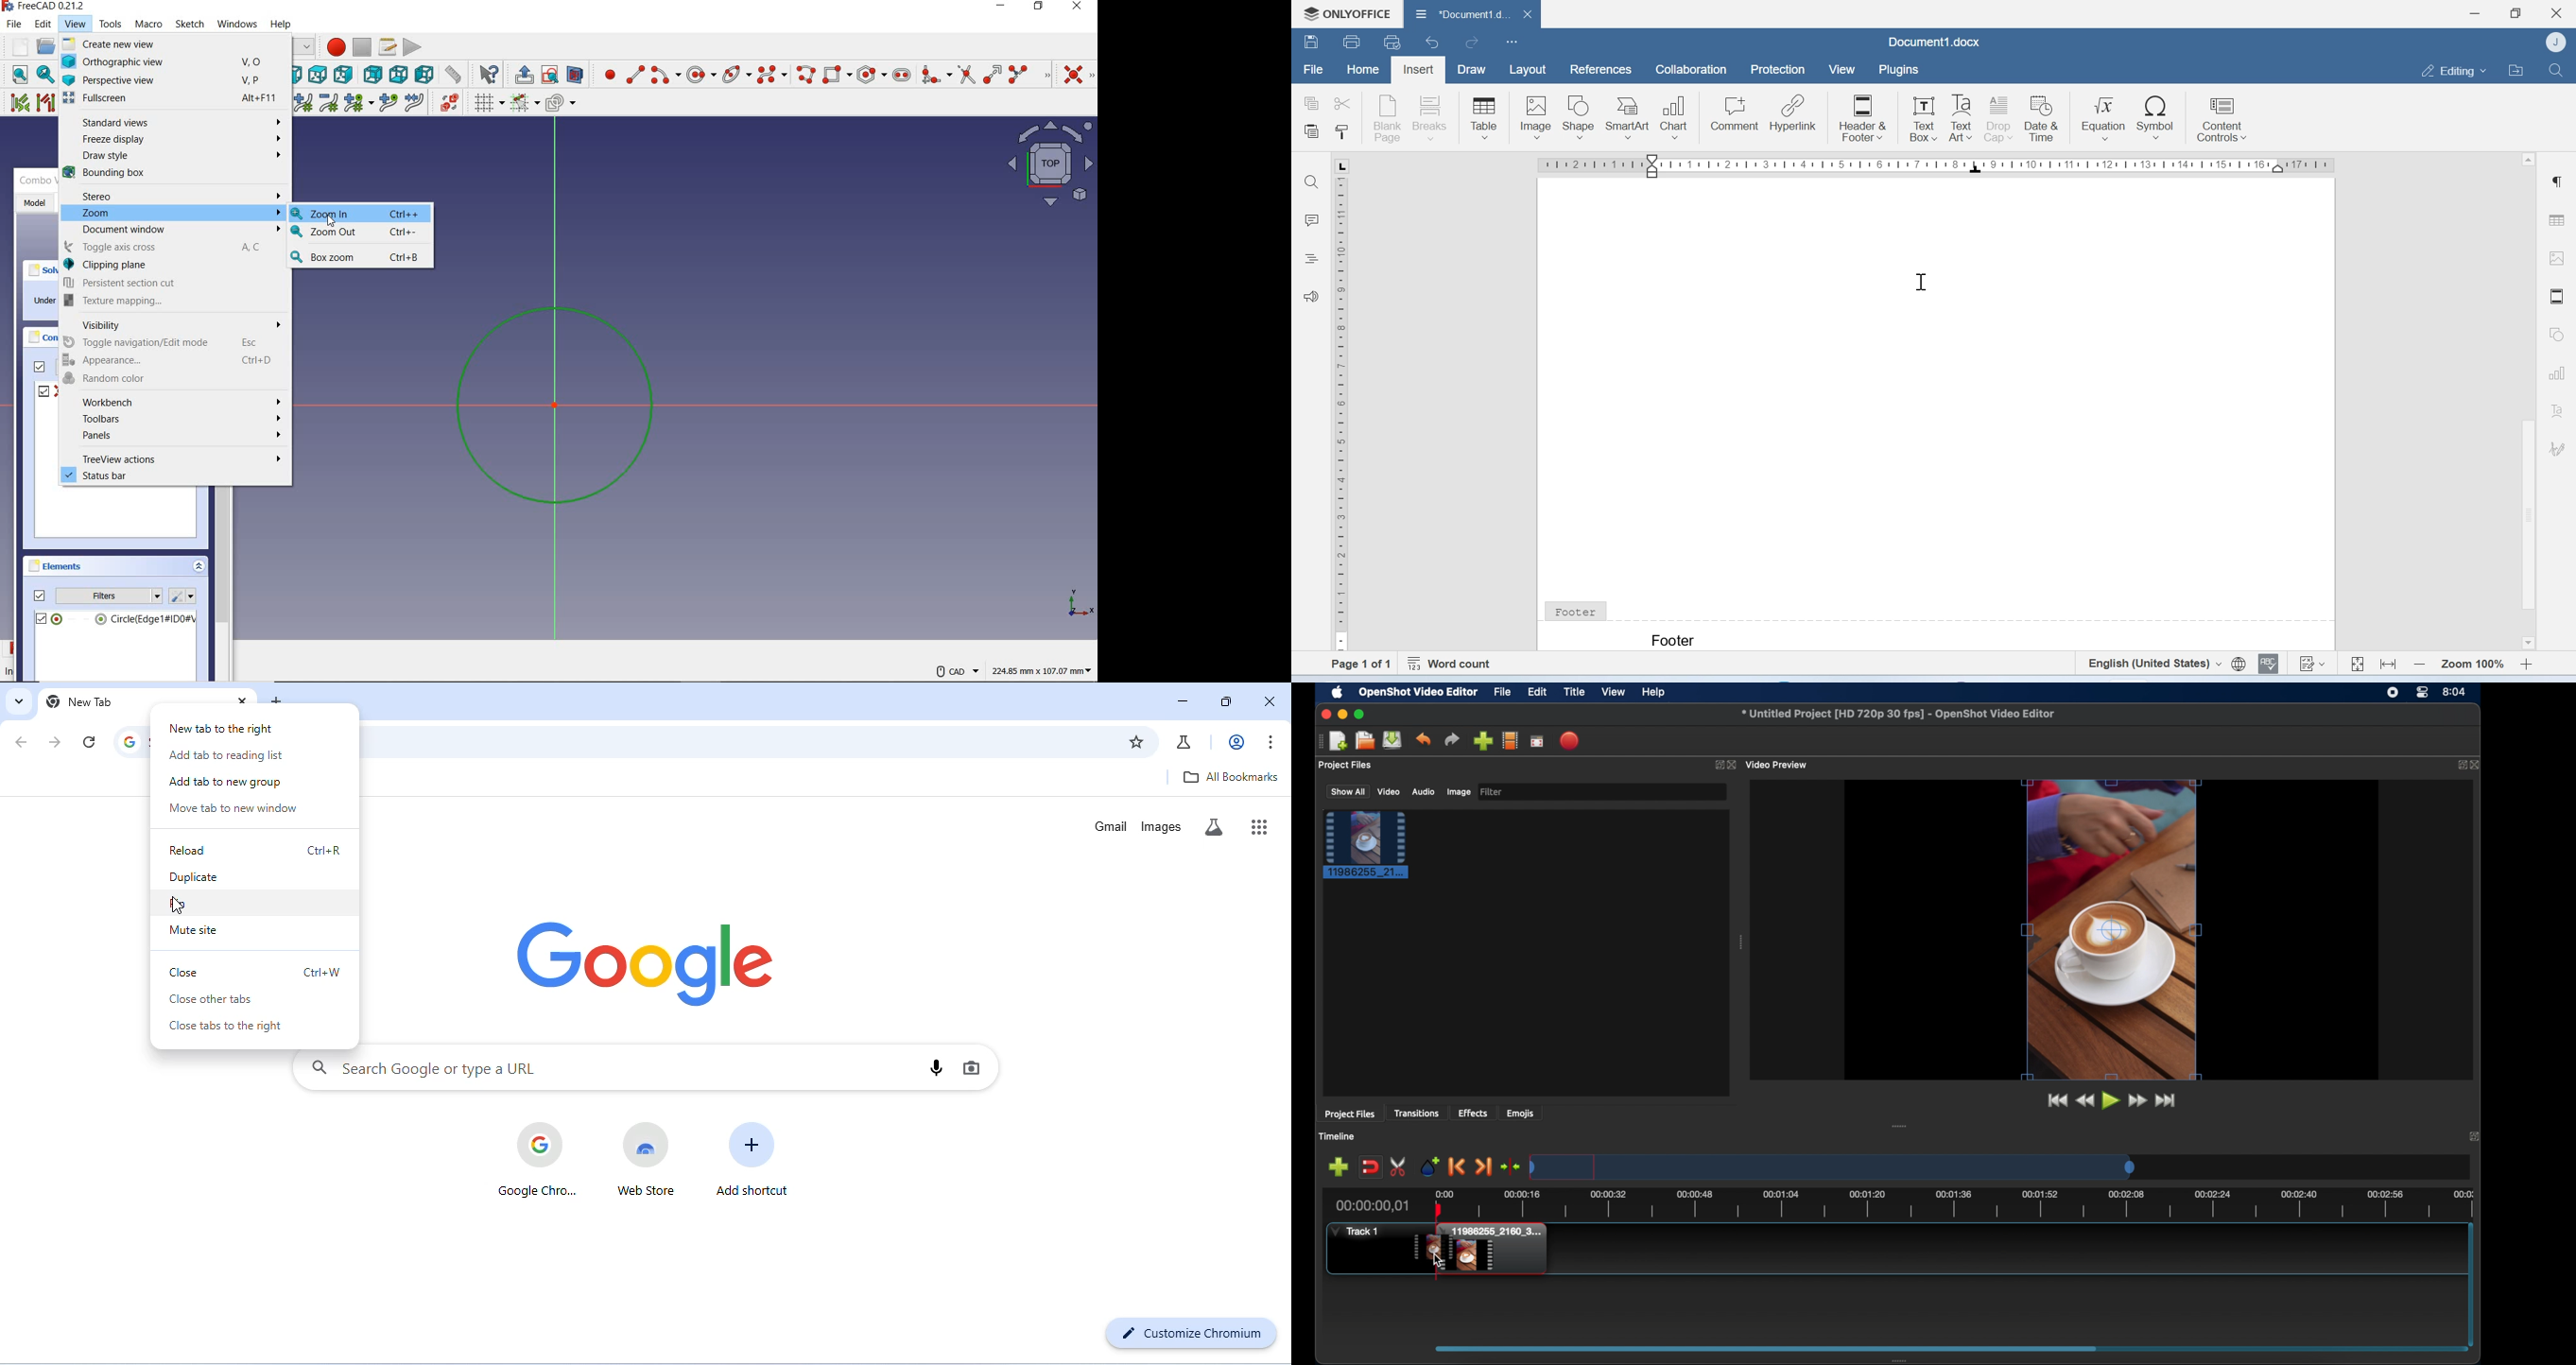  What do you see at coordinates (17, 75) in the screenshot?
I see `fit all` at bounding box center [17, 75].